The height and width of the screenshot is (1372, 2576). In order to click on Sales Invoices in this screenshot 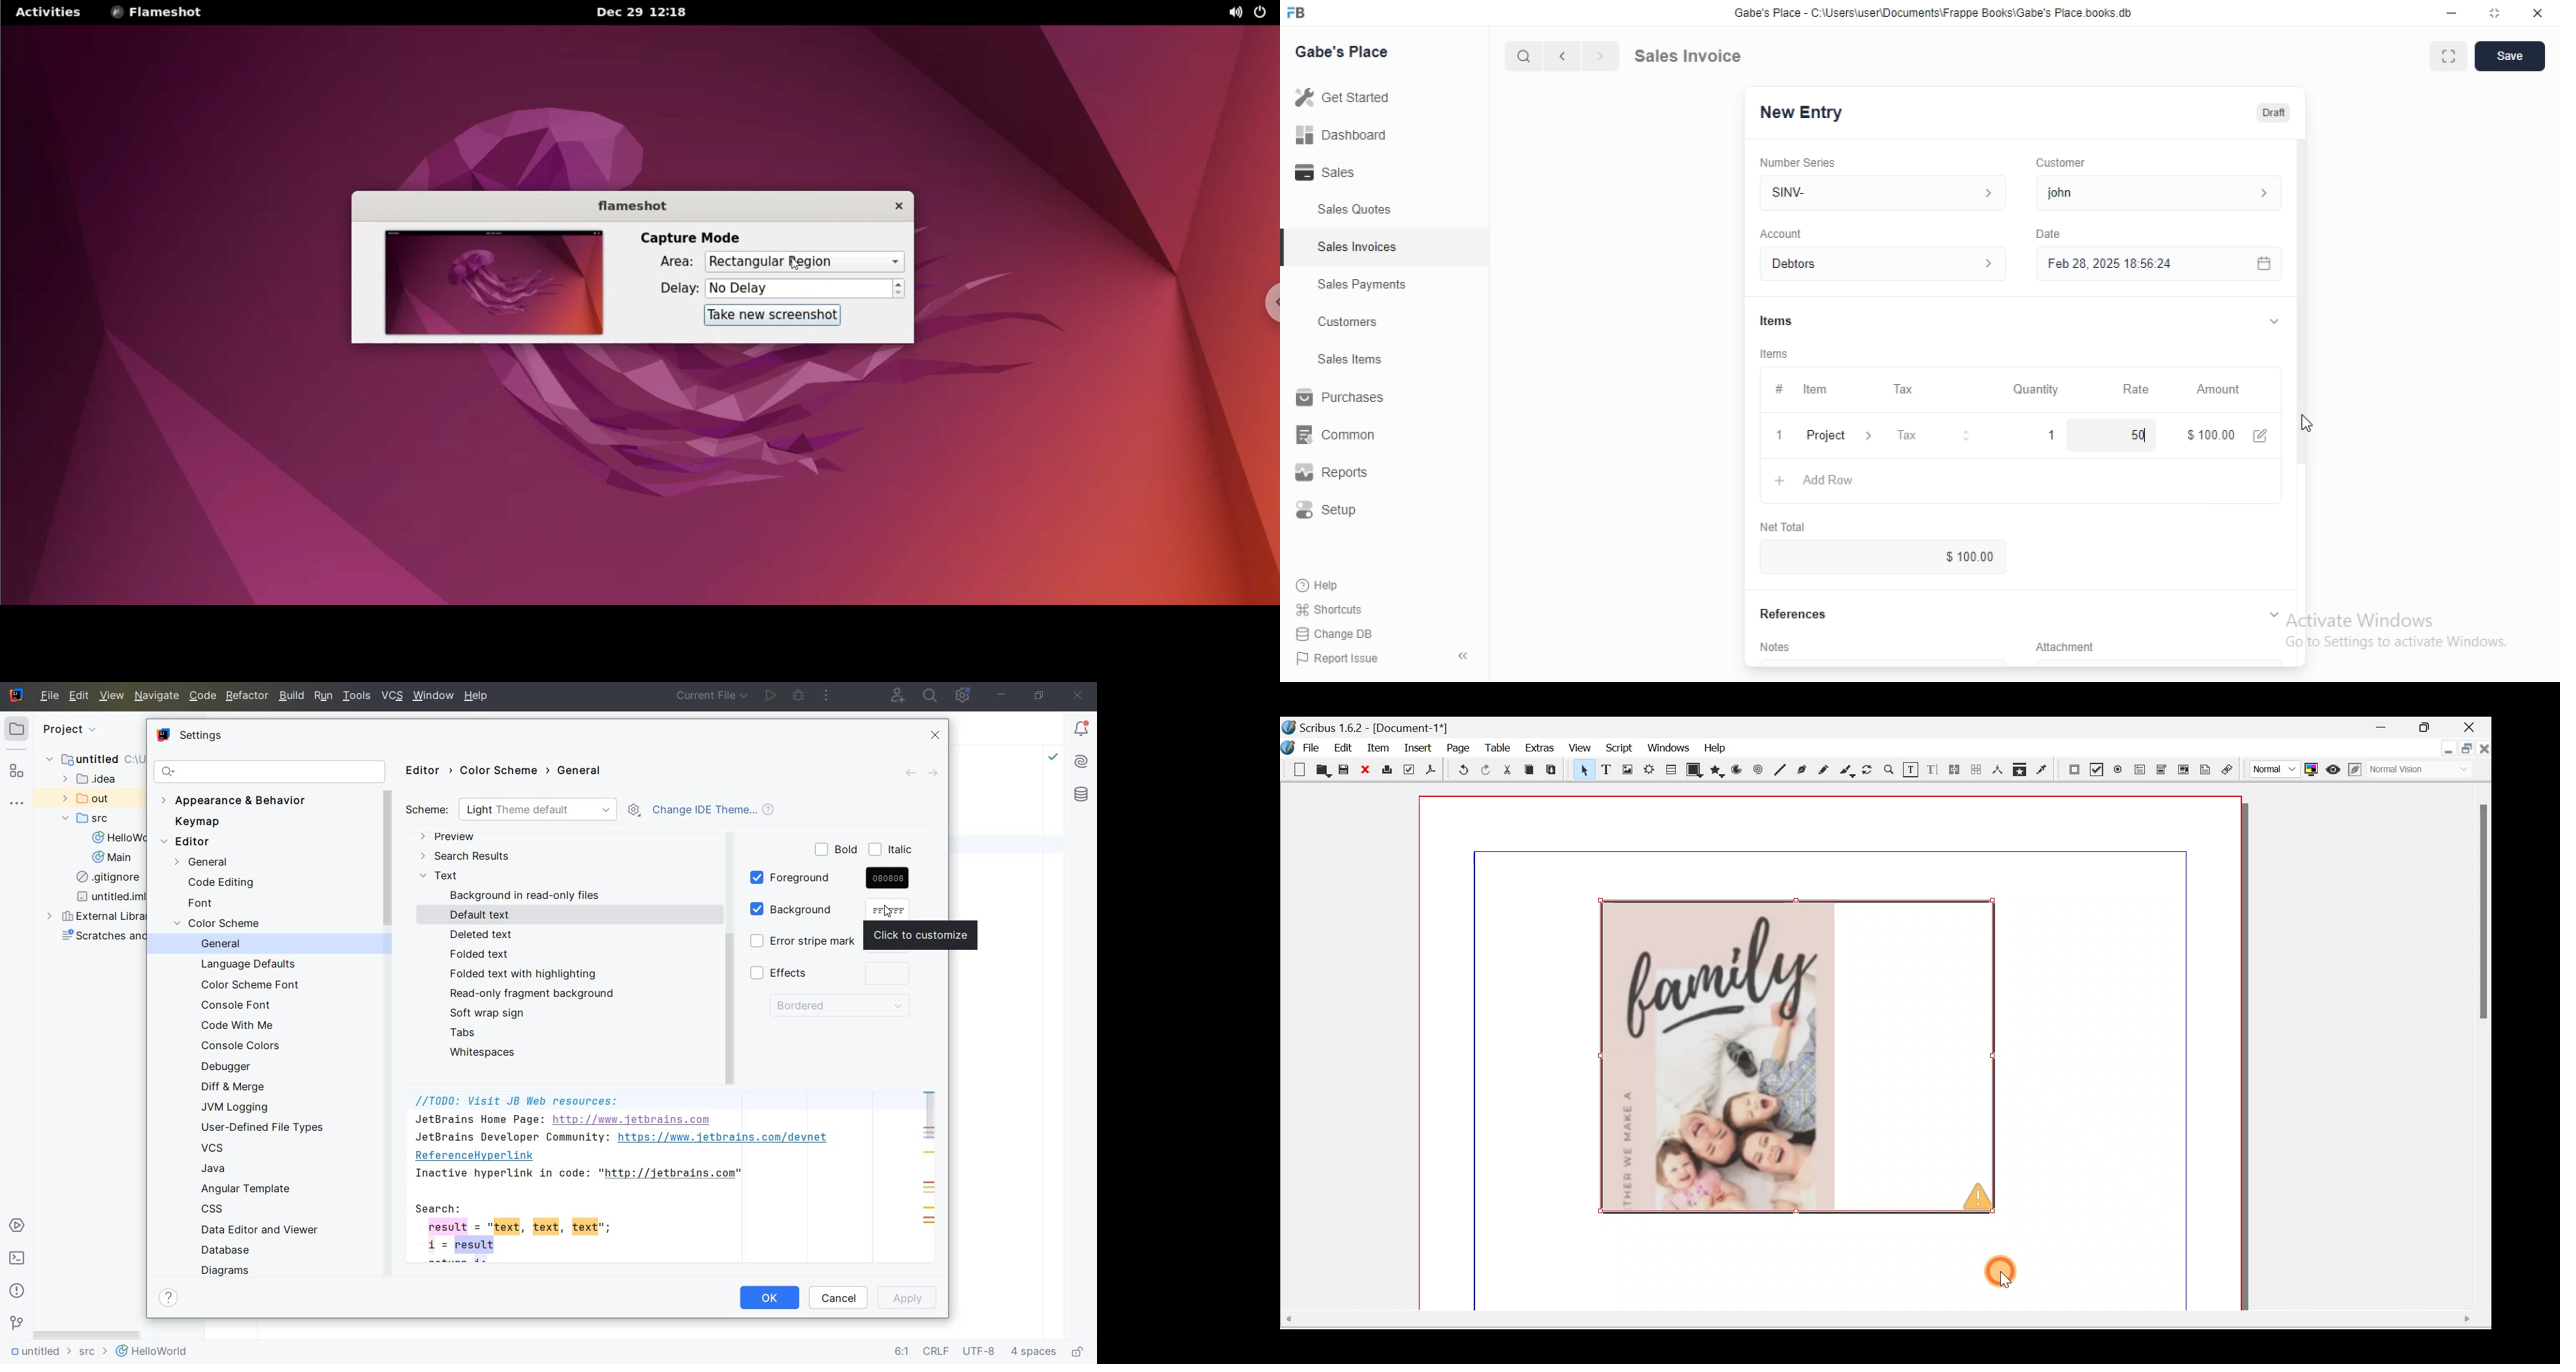, I will do `click(1359, 247)`.